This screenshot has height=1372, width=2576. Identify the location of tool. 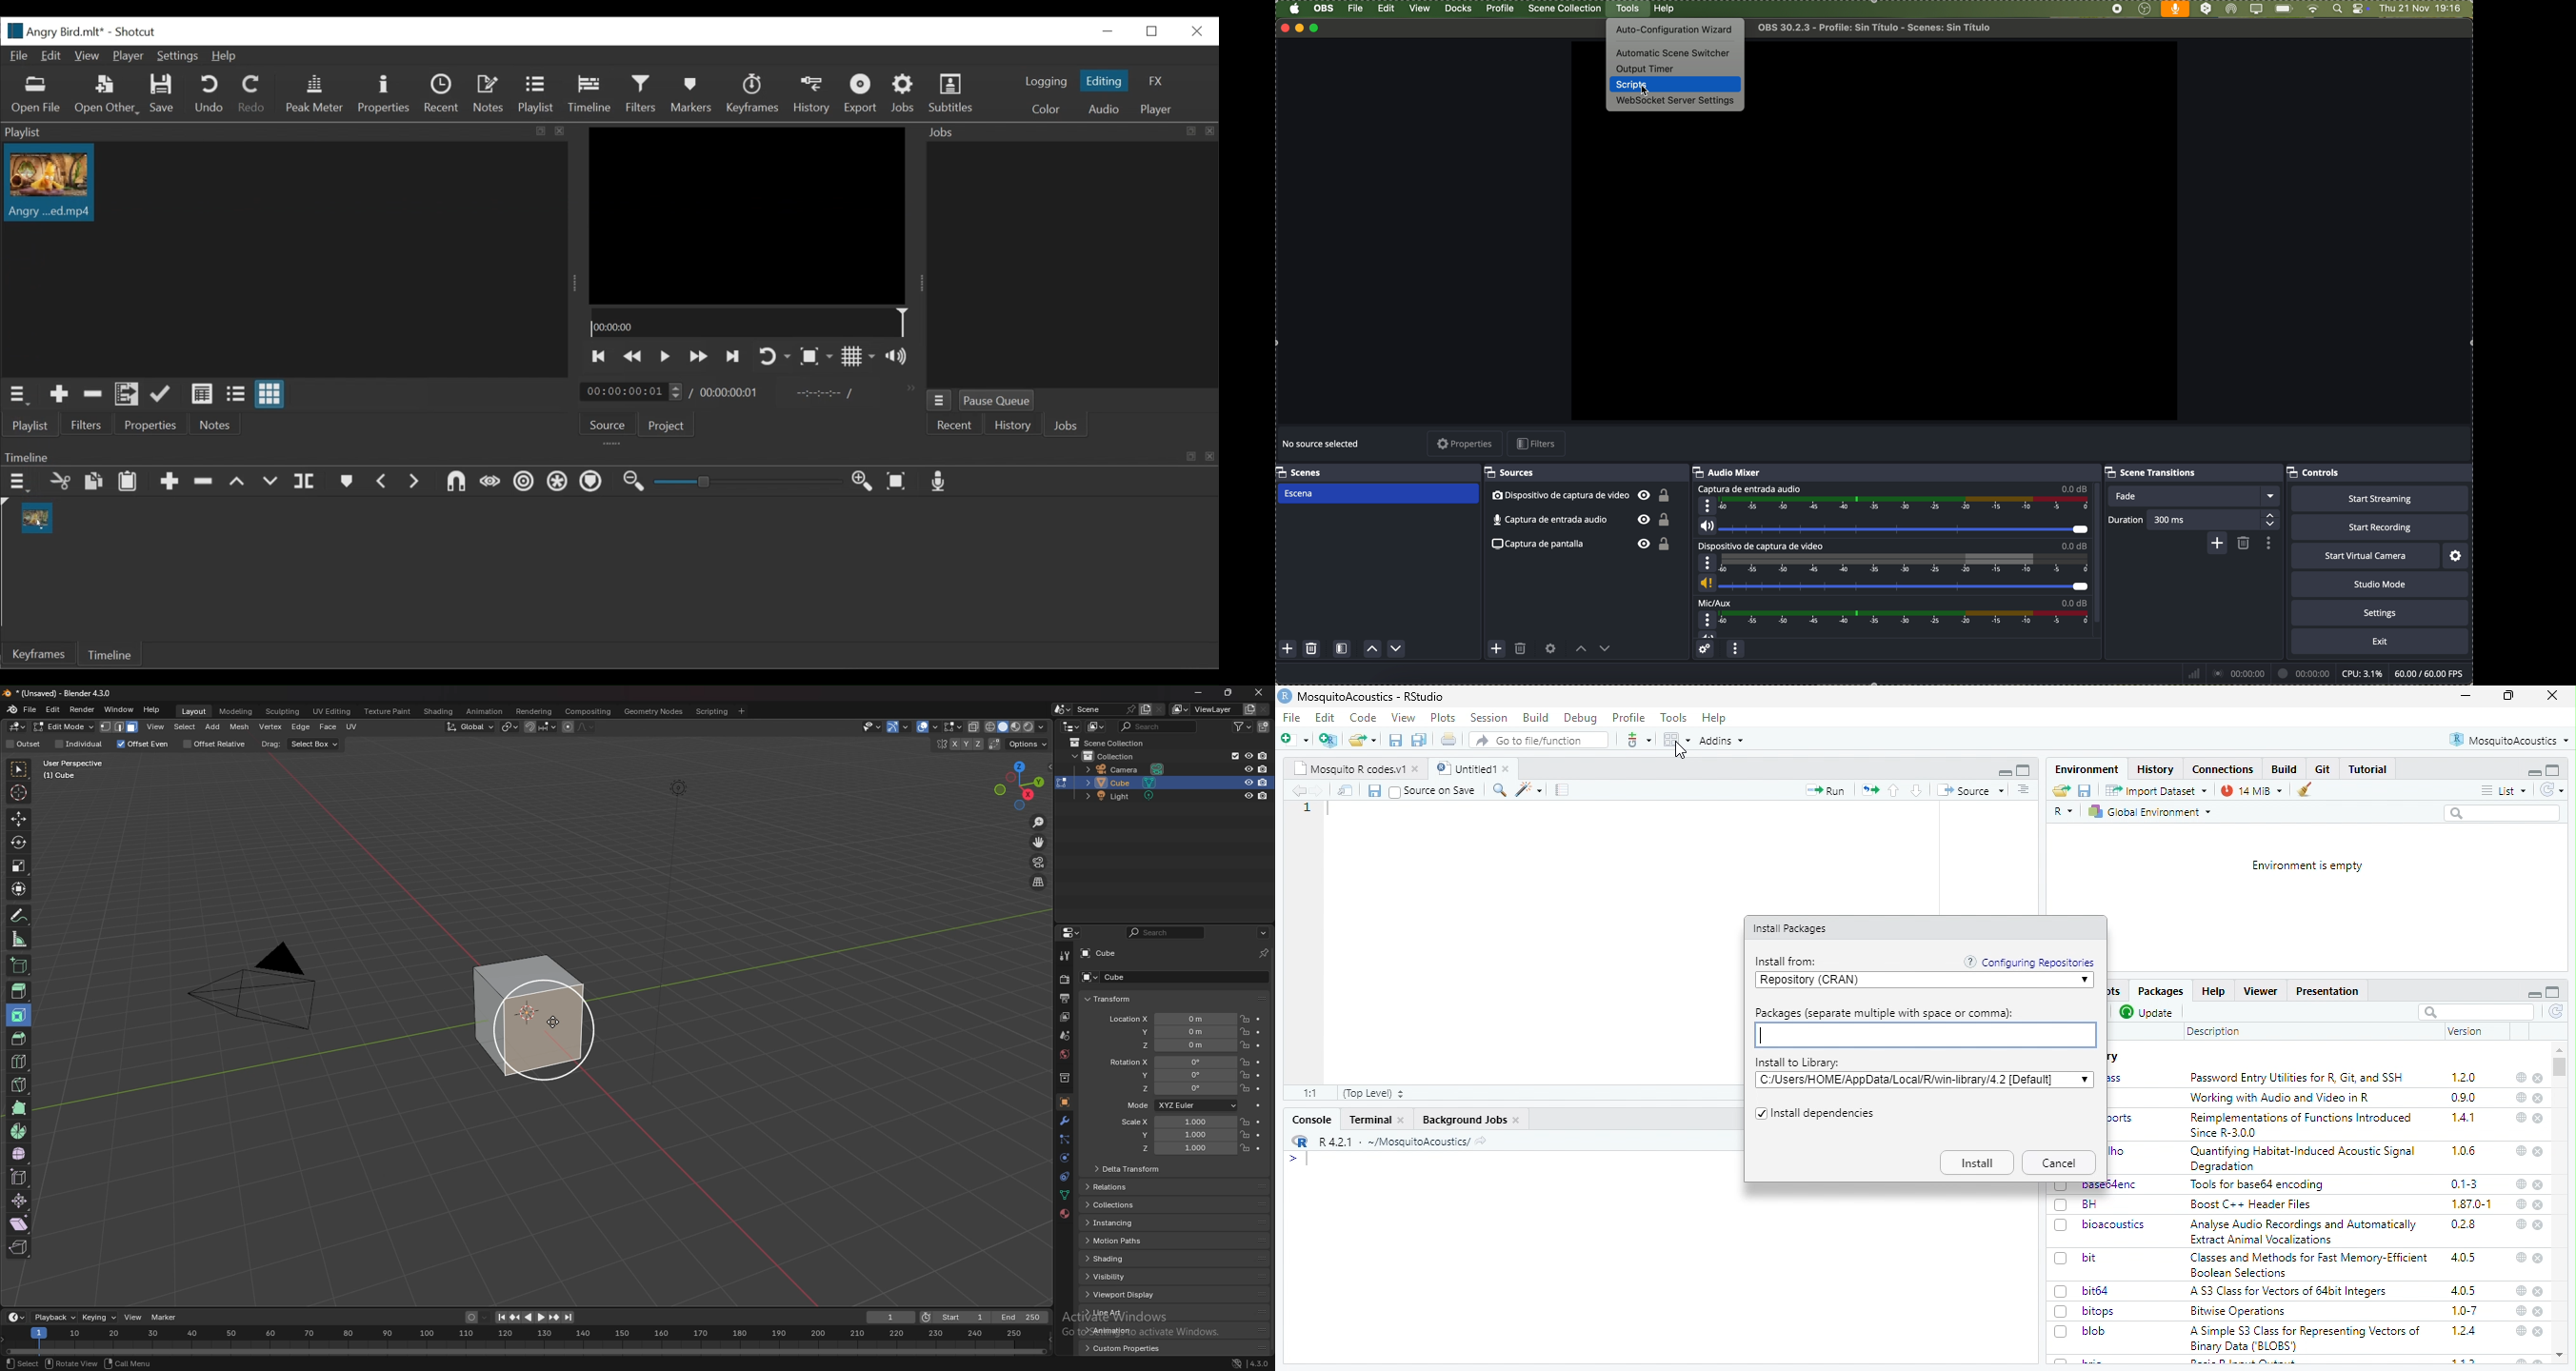
(1637, 740).